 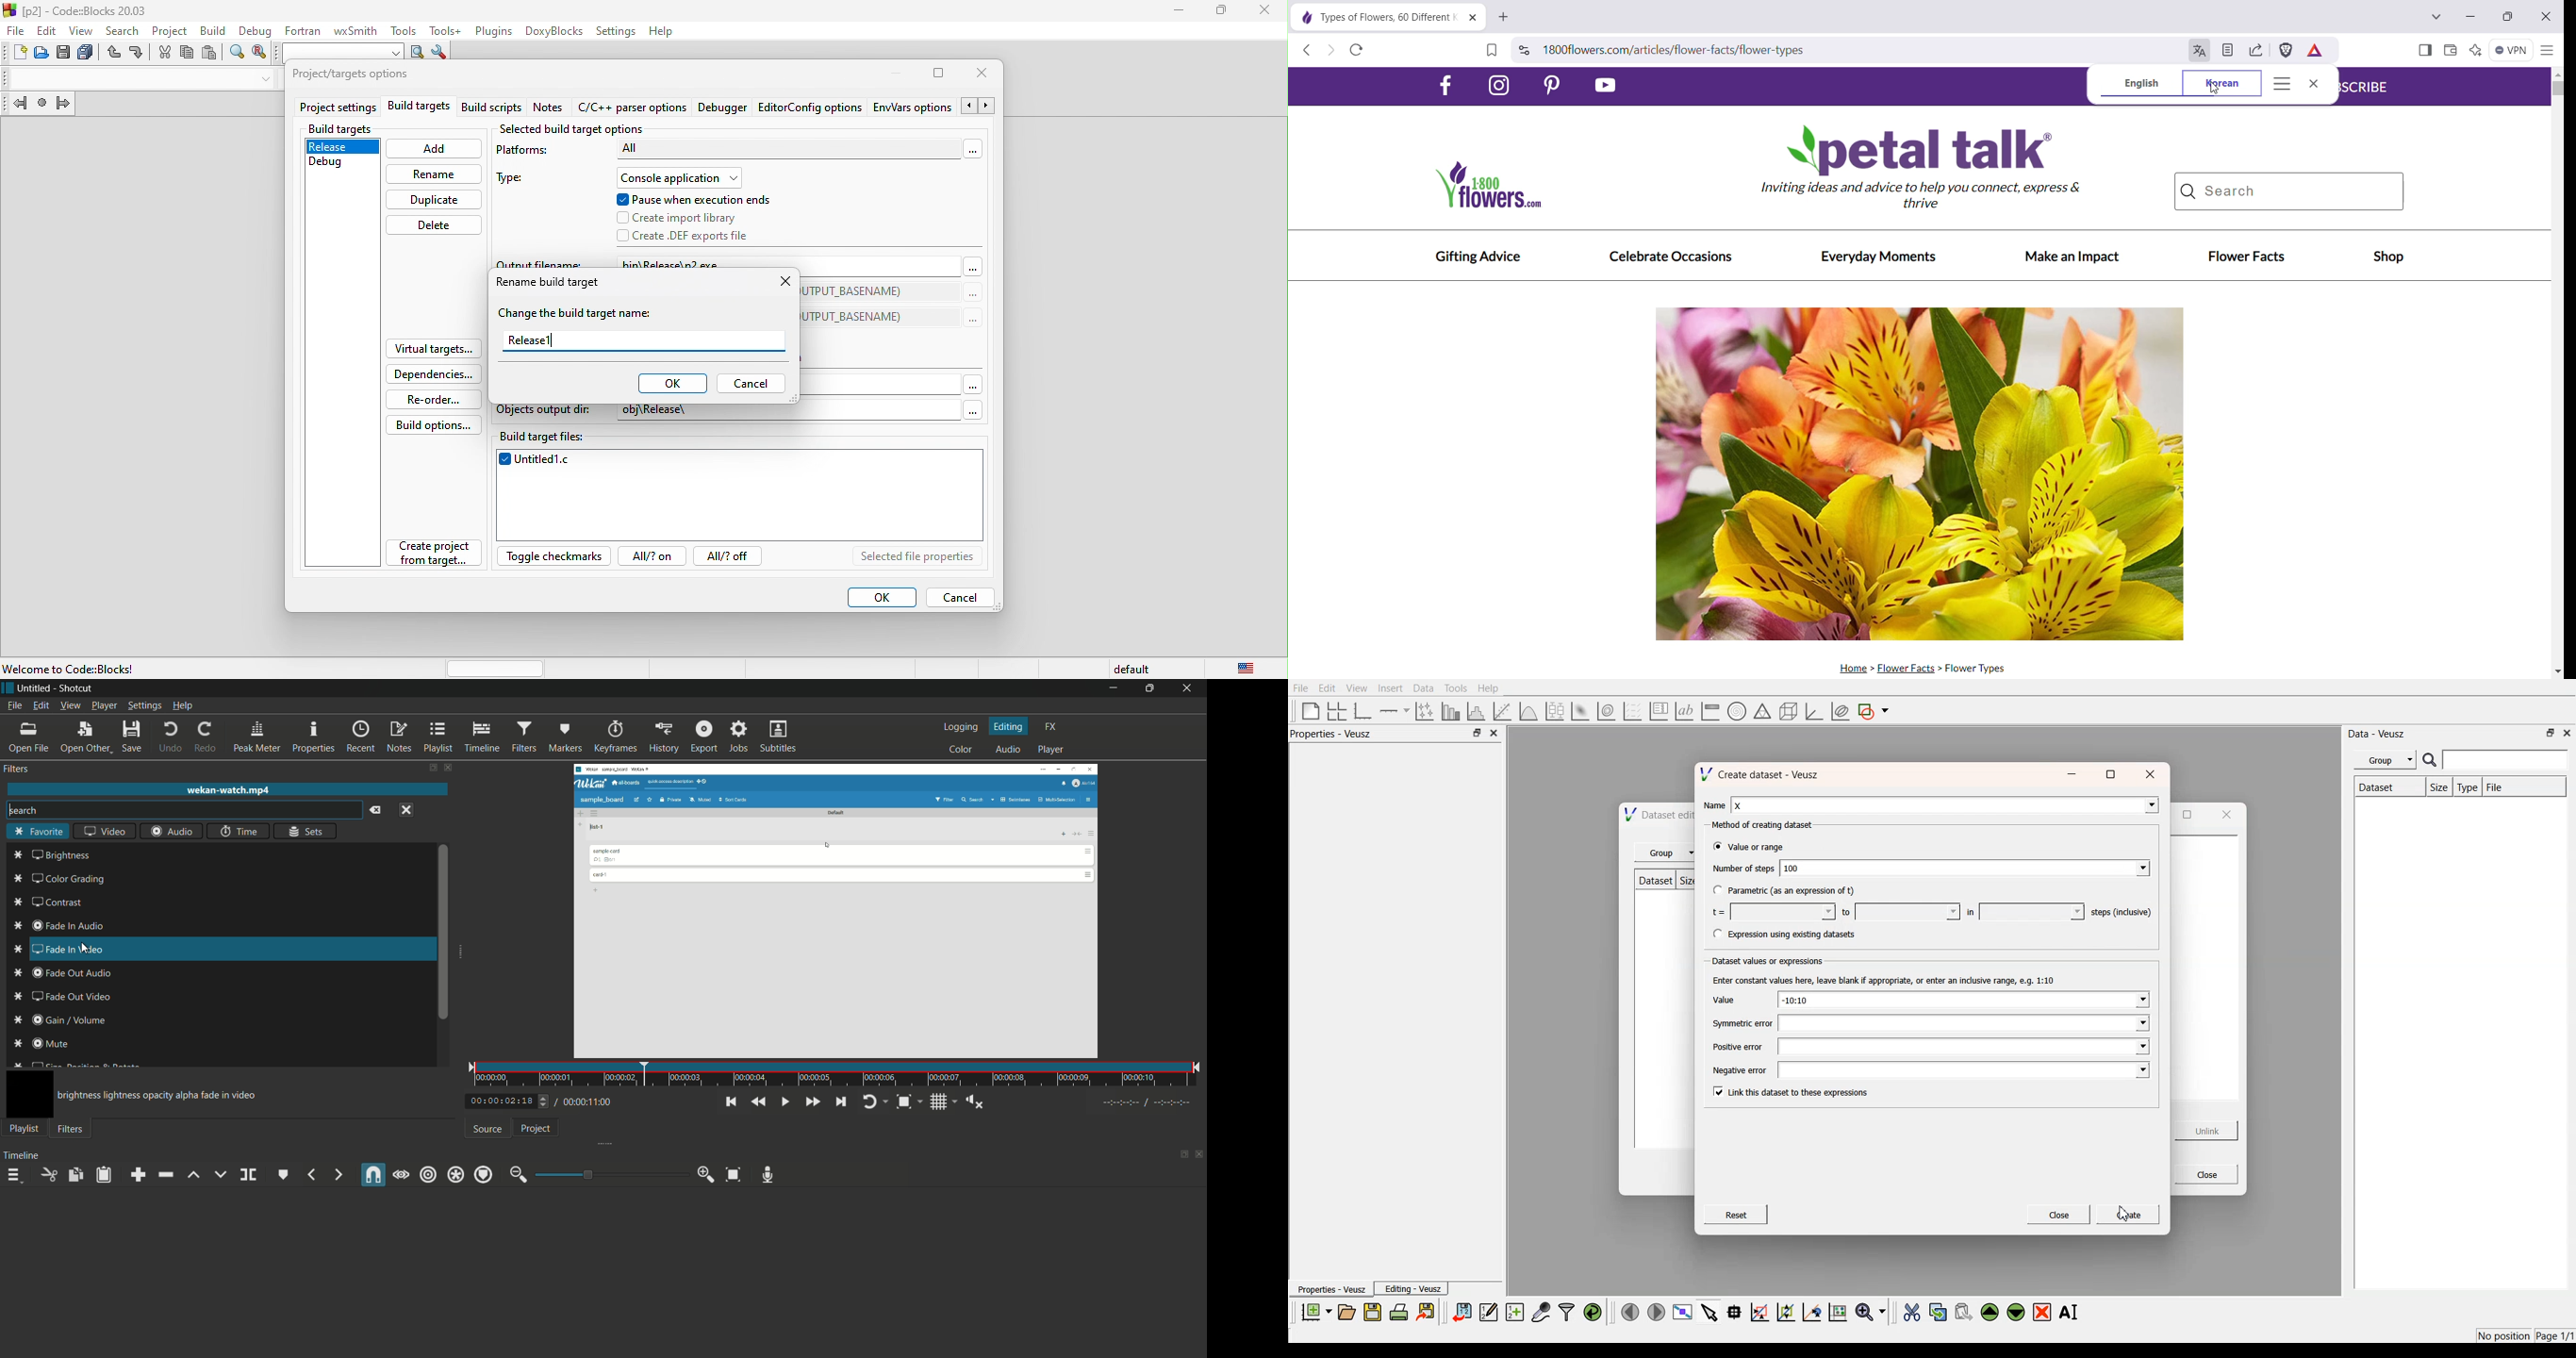 I want to click on clear search, so click(x=377, y=810).